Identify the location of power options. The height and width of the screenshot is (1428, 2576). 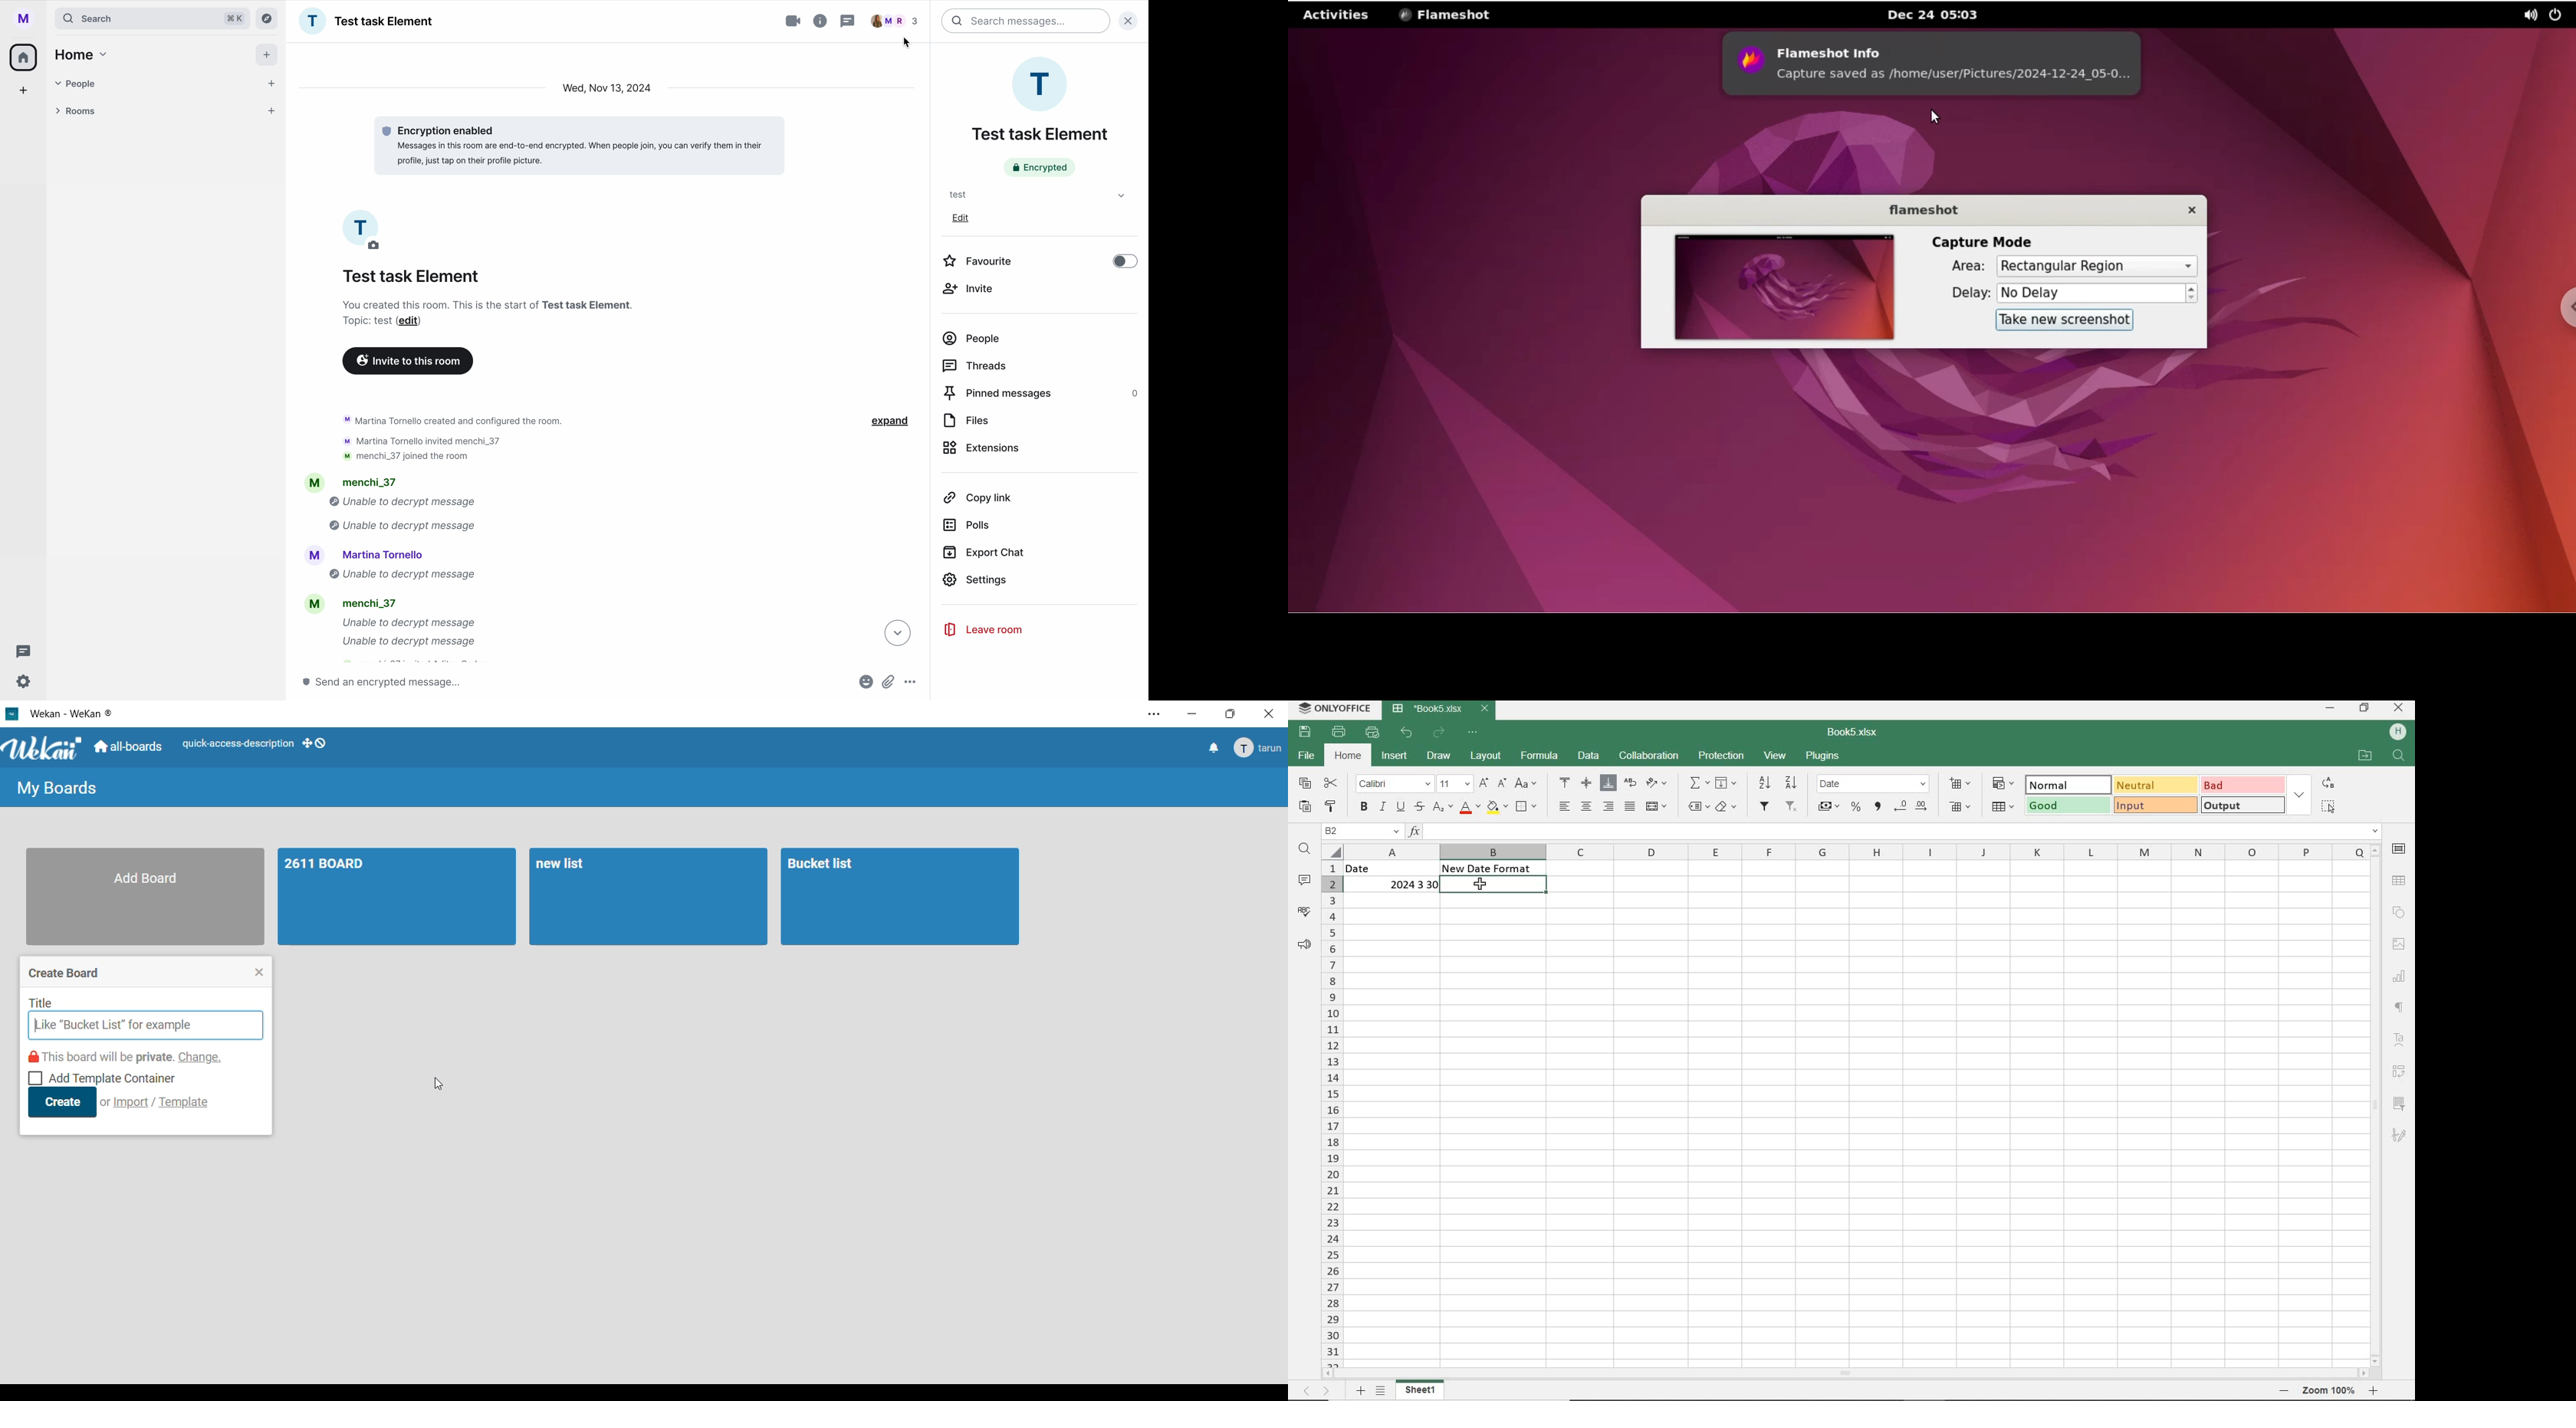
(2559, 13).